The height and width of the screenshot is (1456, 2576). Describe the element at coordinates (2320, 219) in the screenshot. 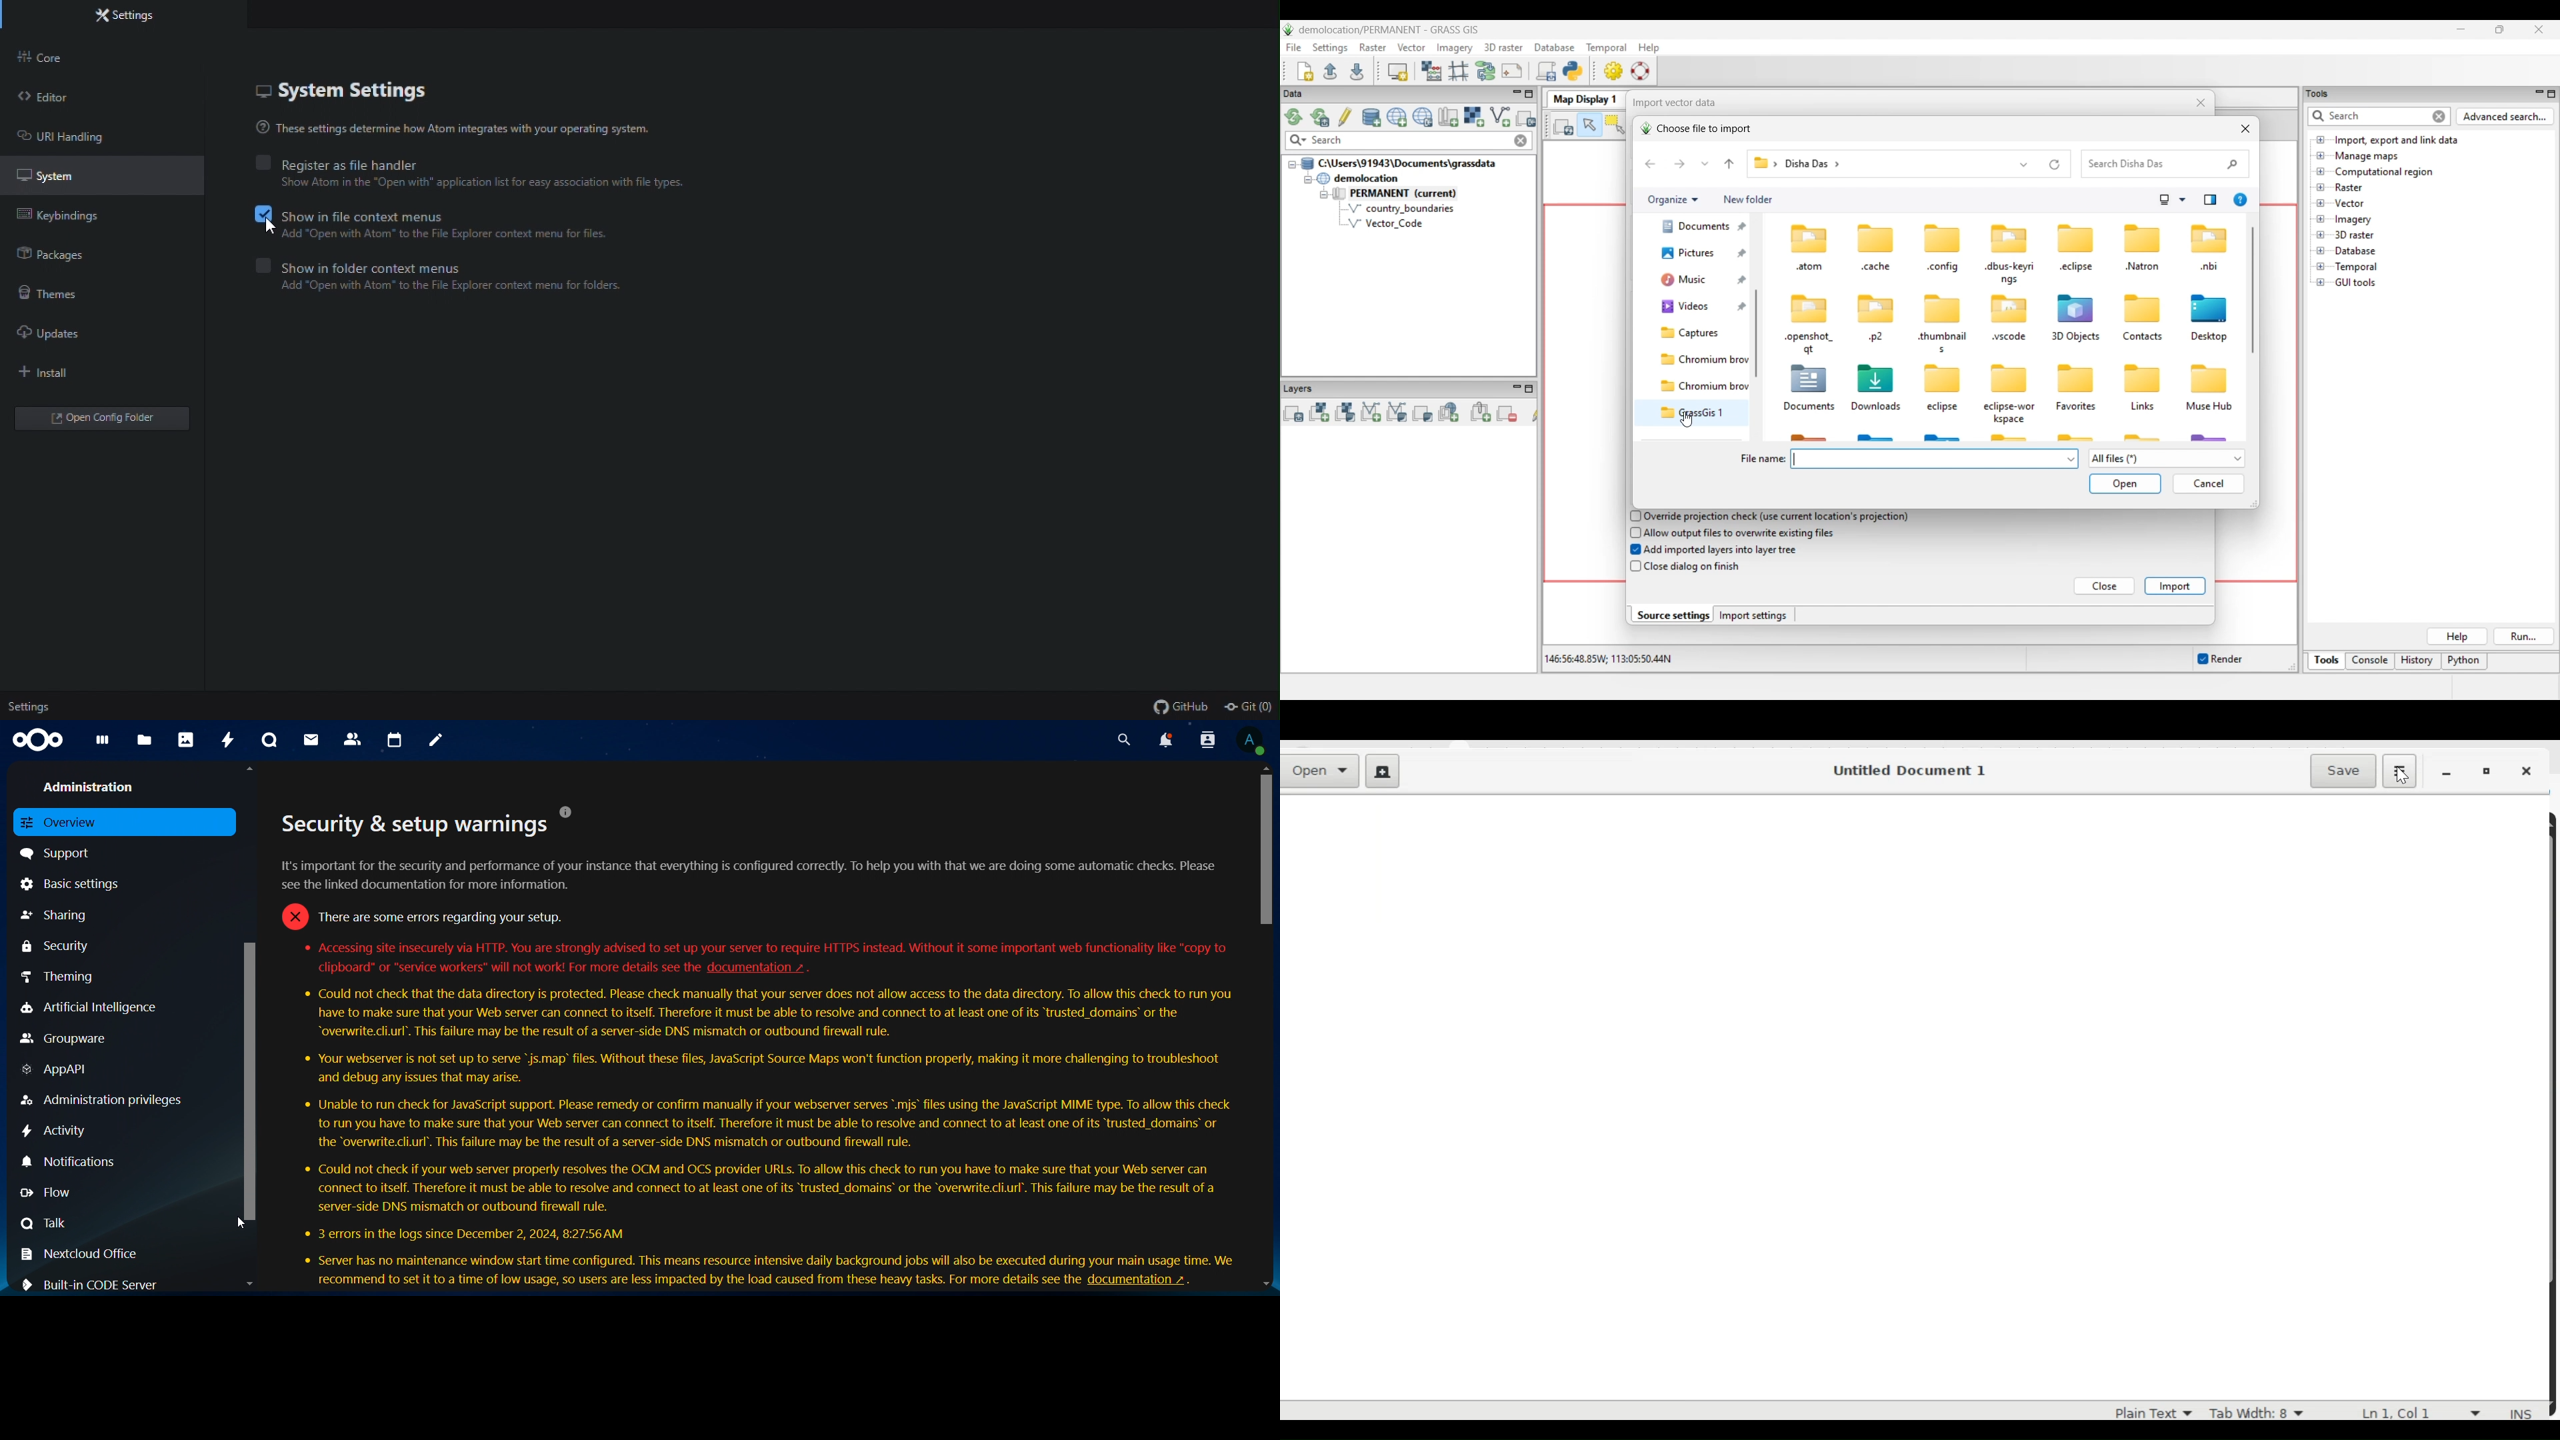

I see `Click to open files under Imagery` at that location.